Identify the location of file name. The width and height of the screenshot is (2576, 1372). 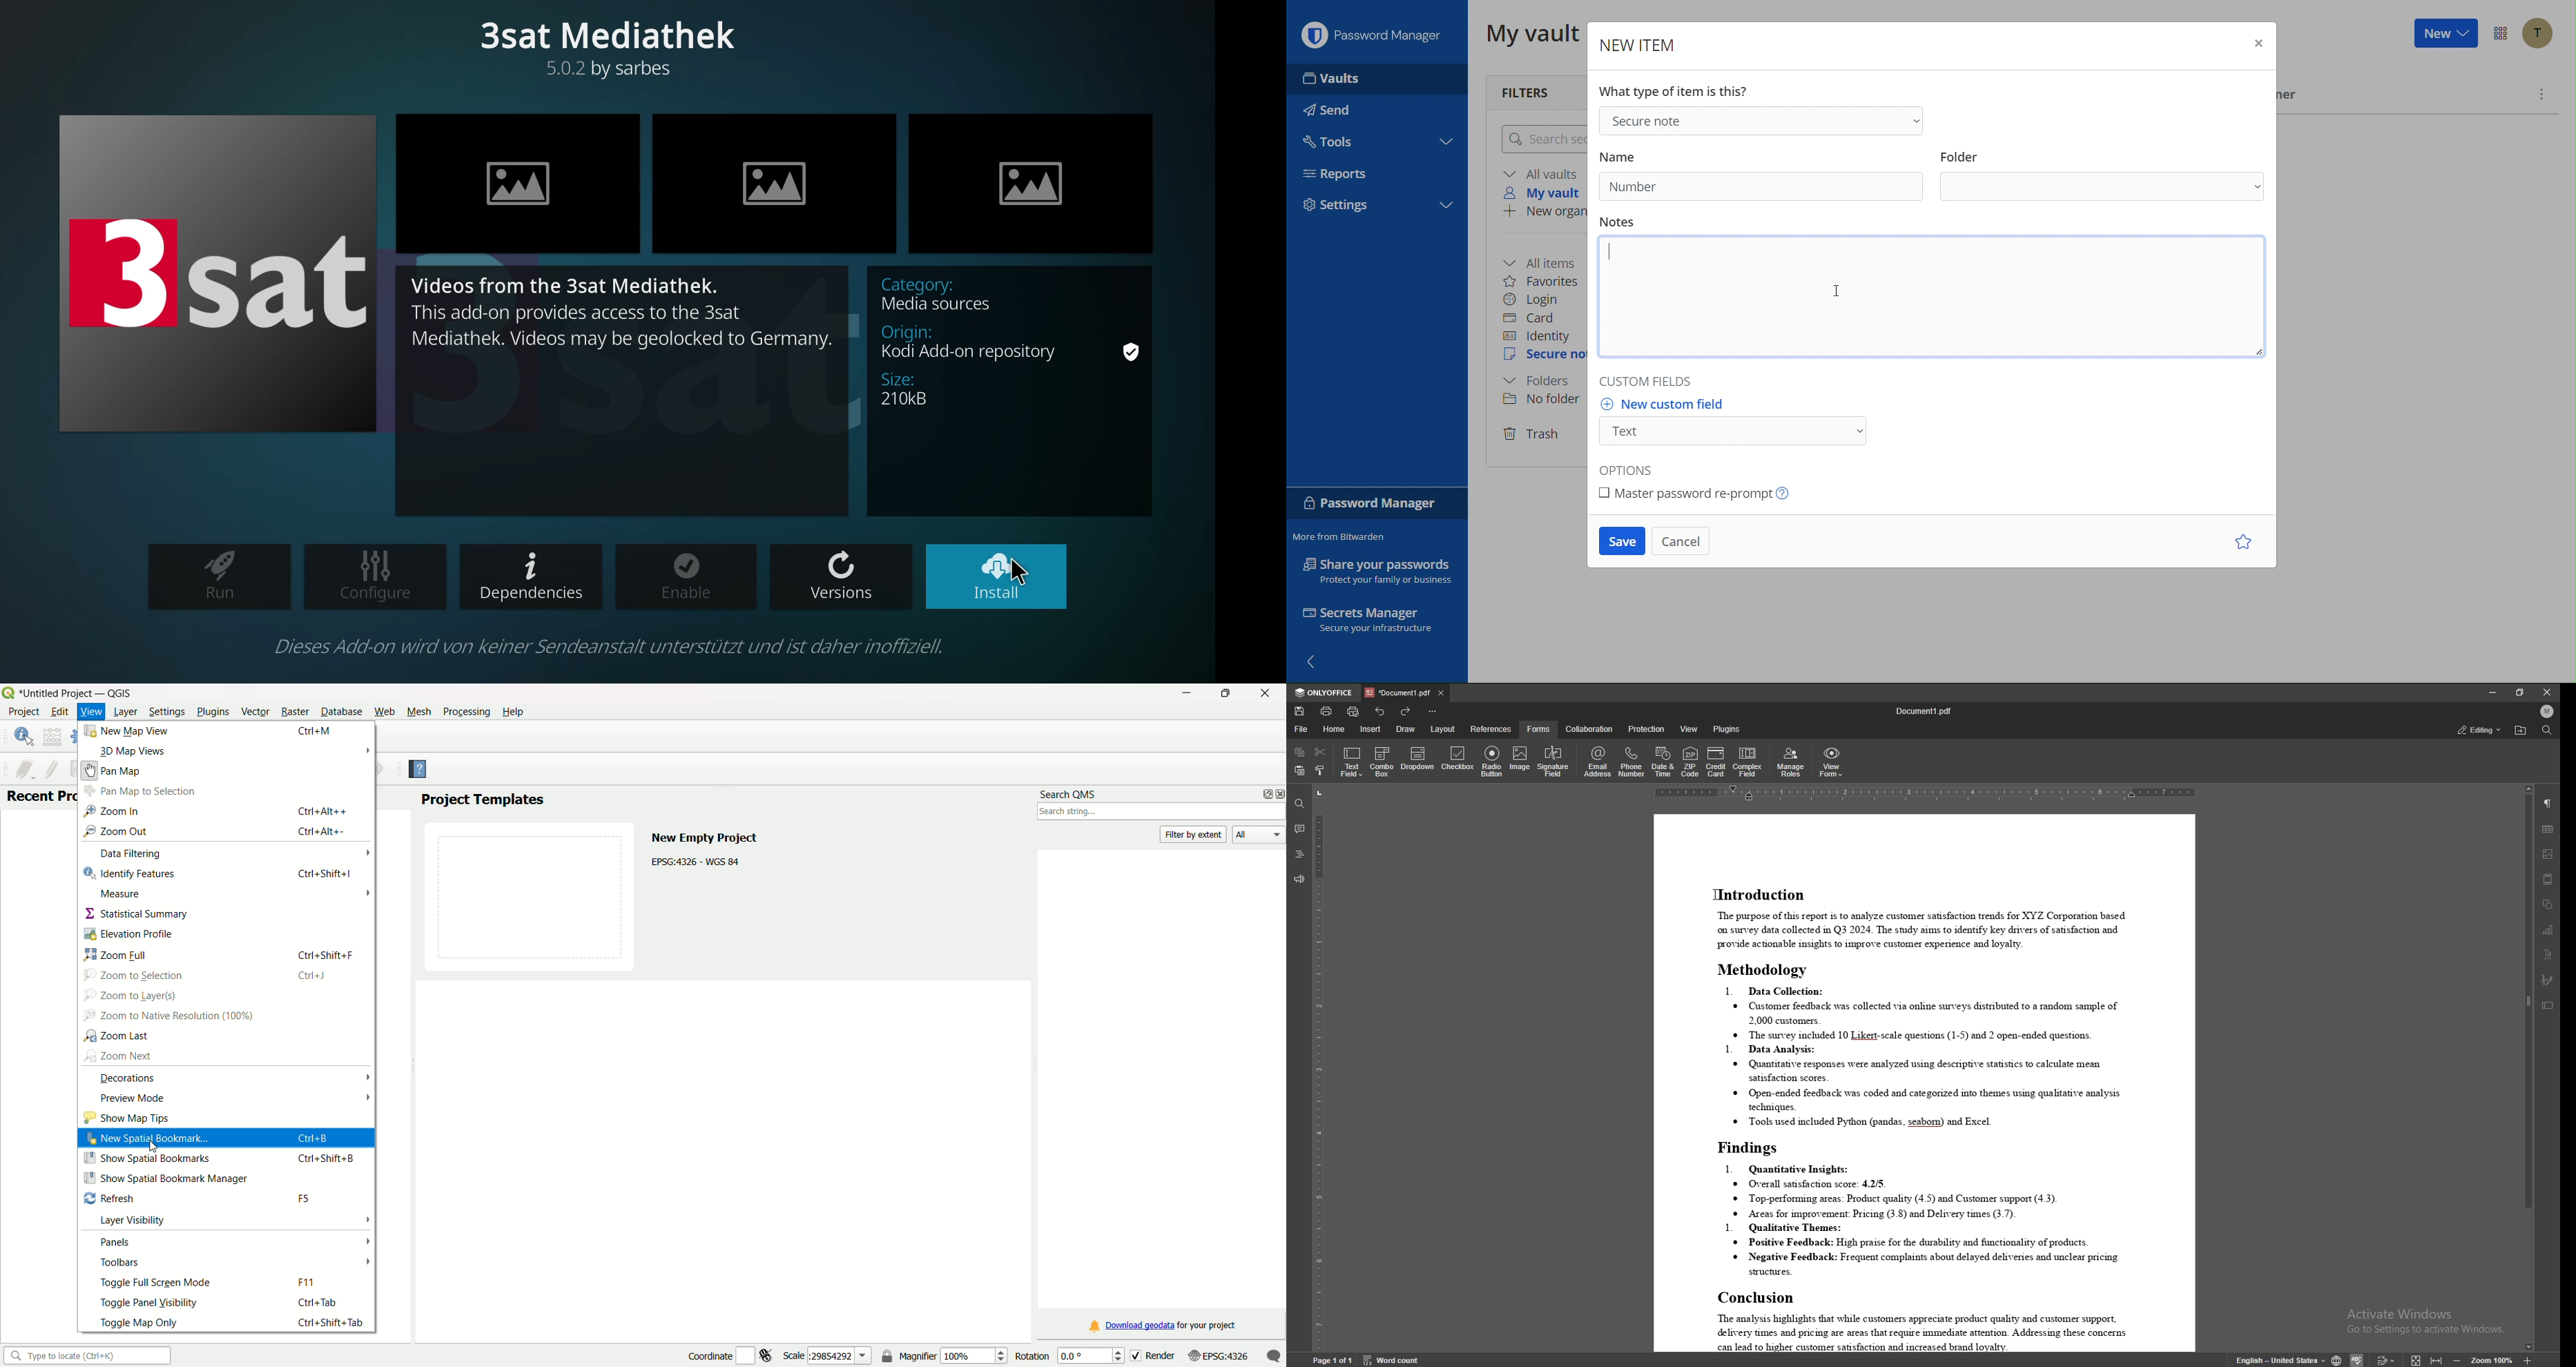
(1925, 711).